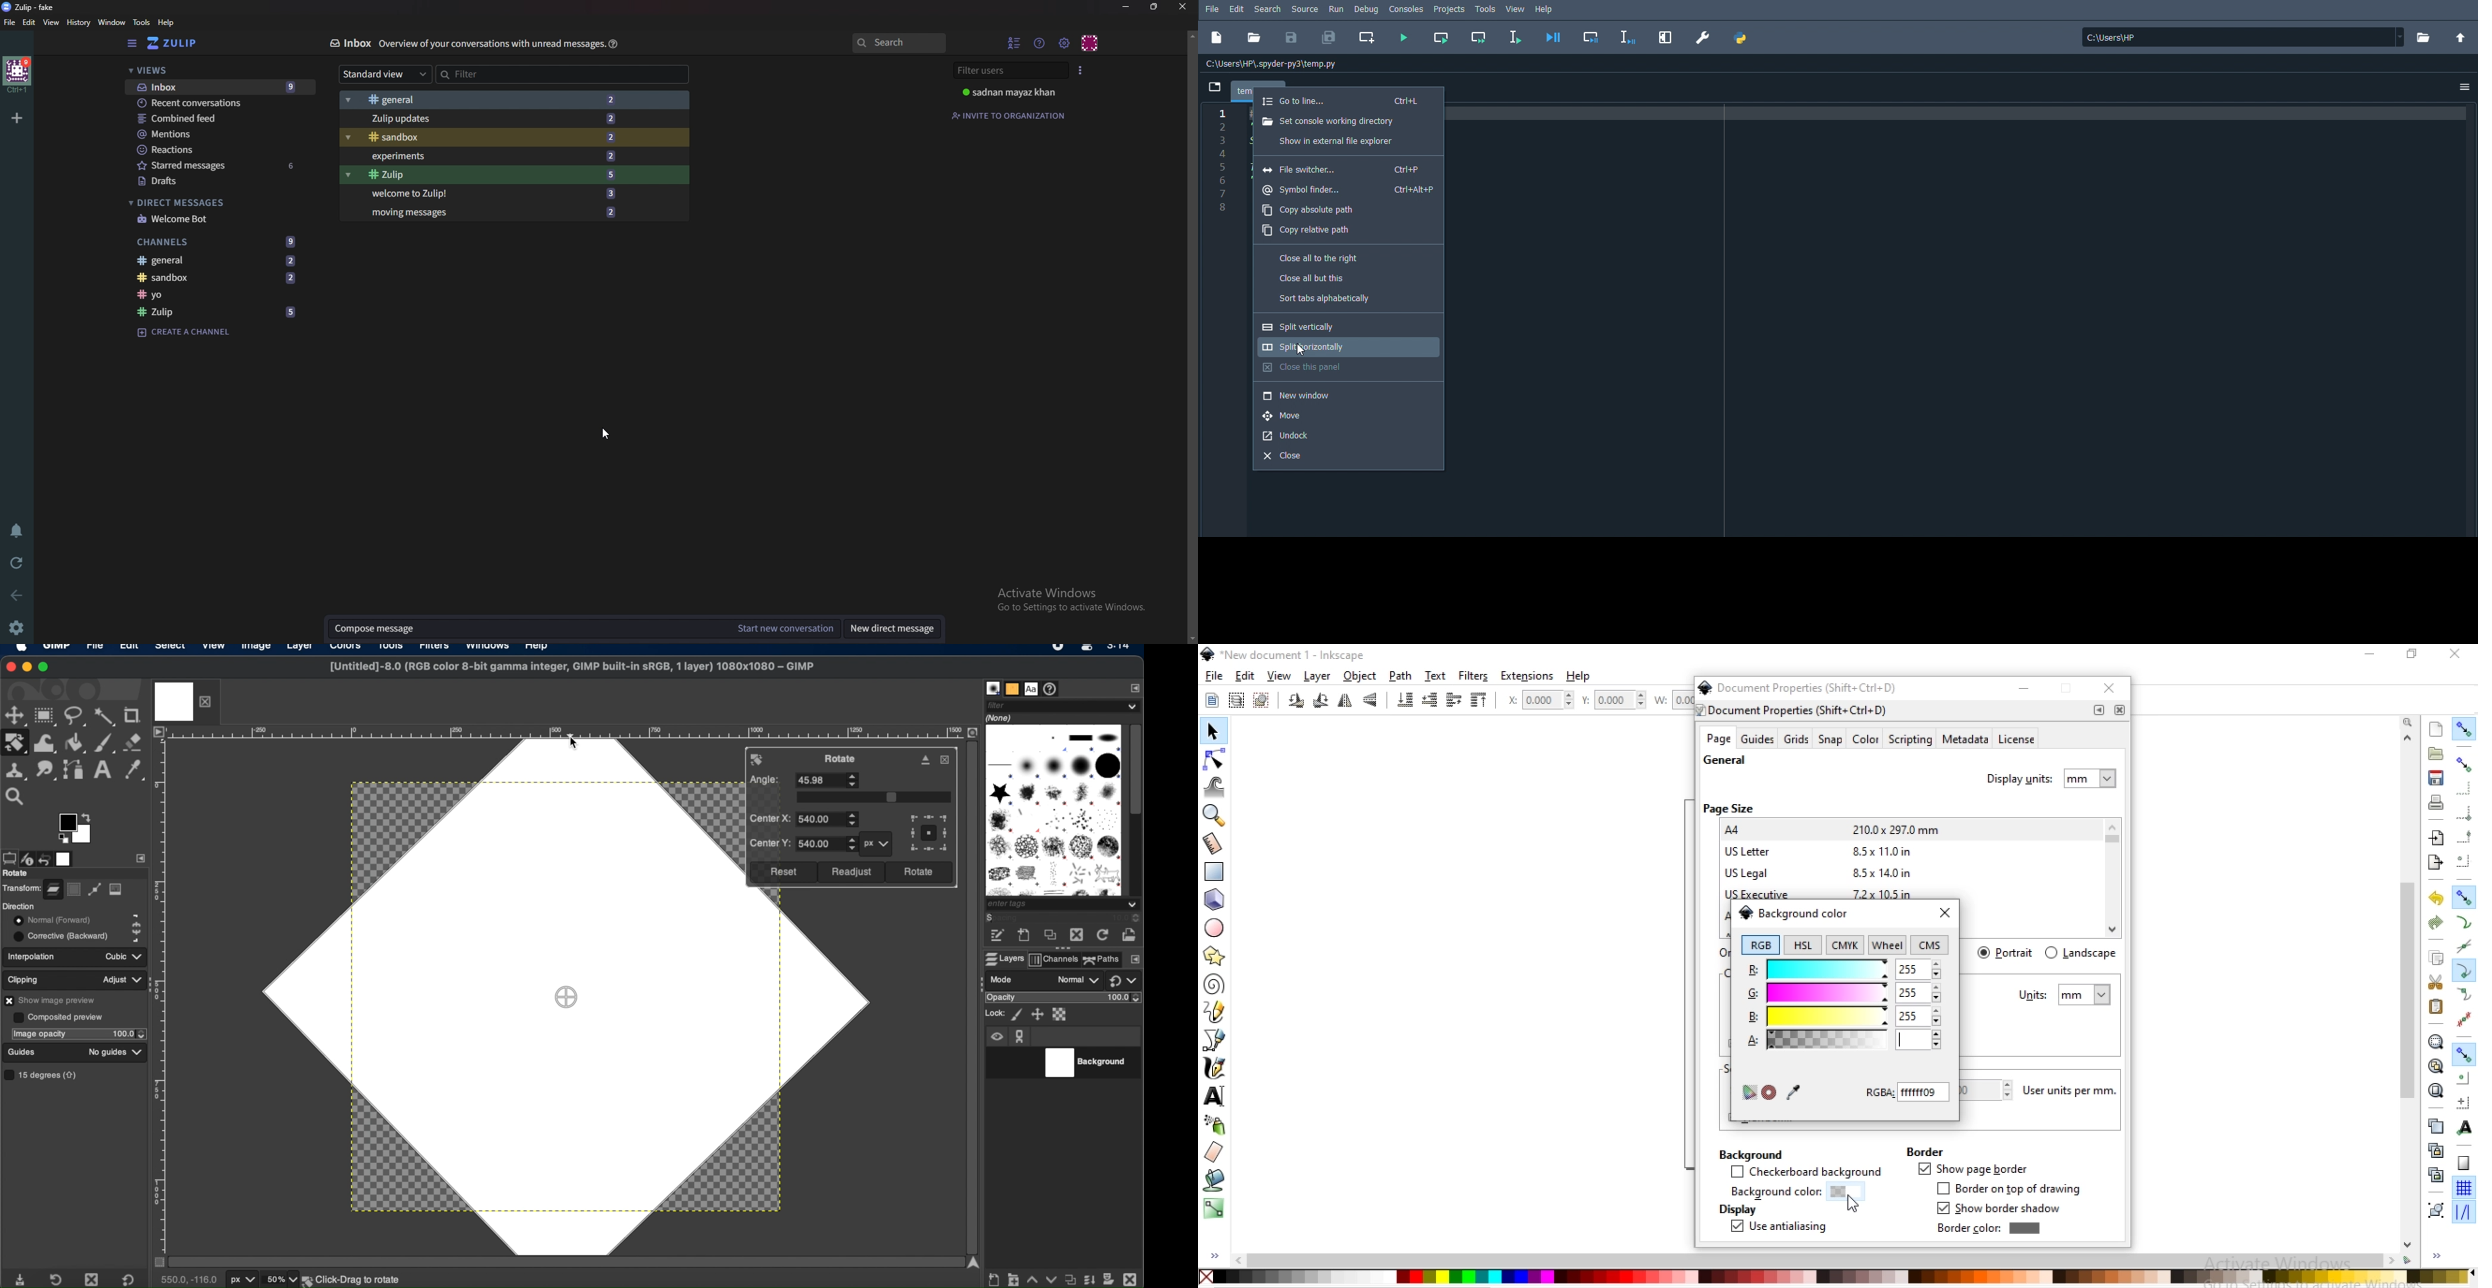 This screenshot has width=2492, height=1288. Describe the element at coordinates (1012, 92) in the screenshot. I see `profile` at that location.